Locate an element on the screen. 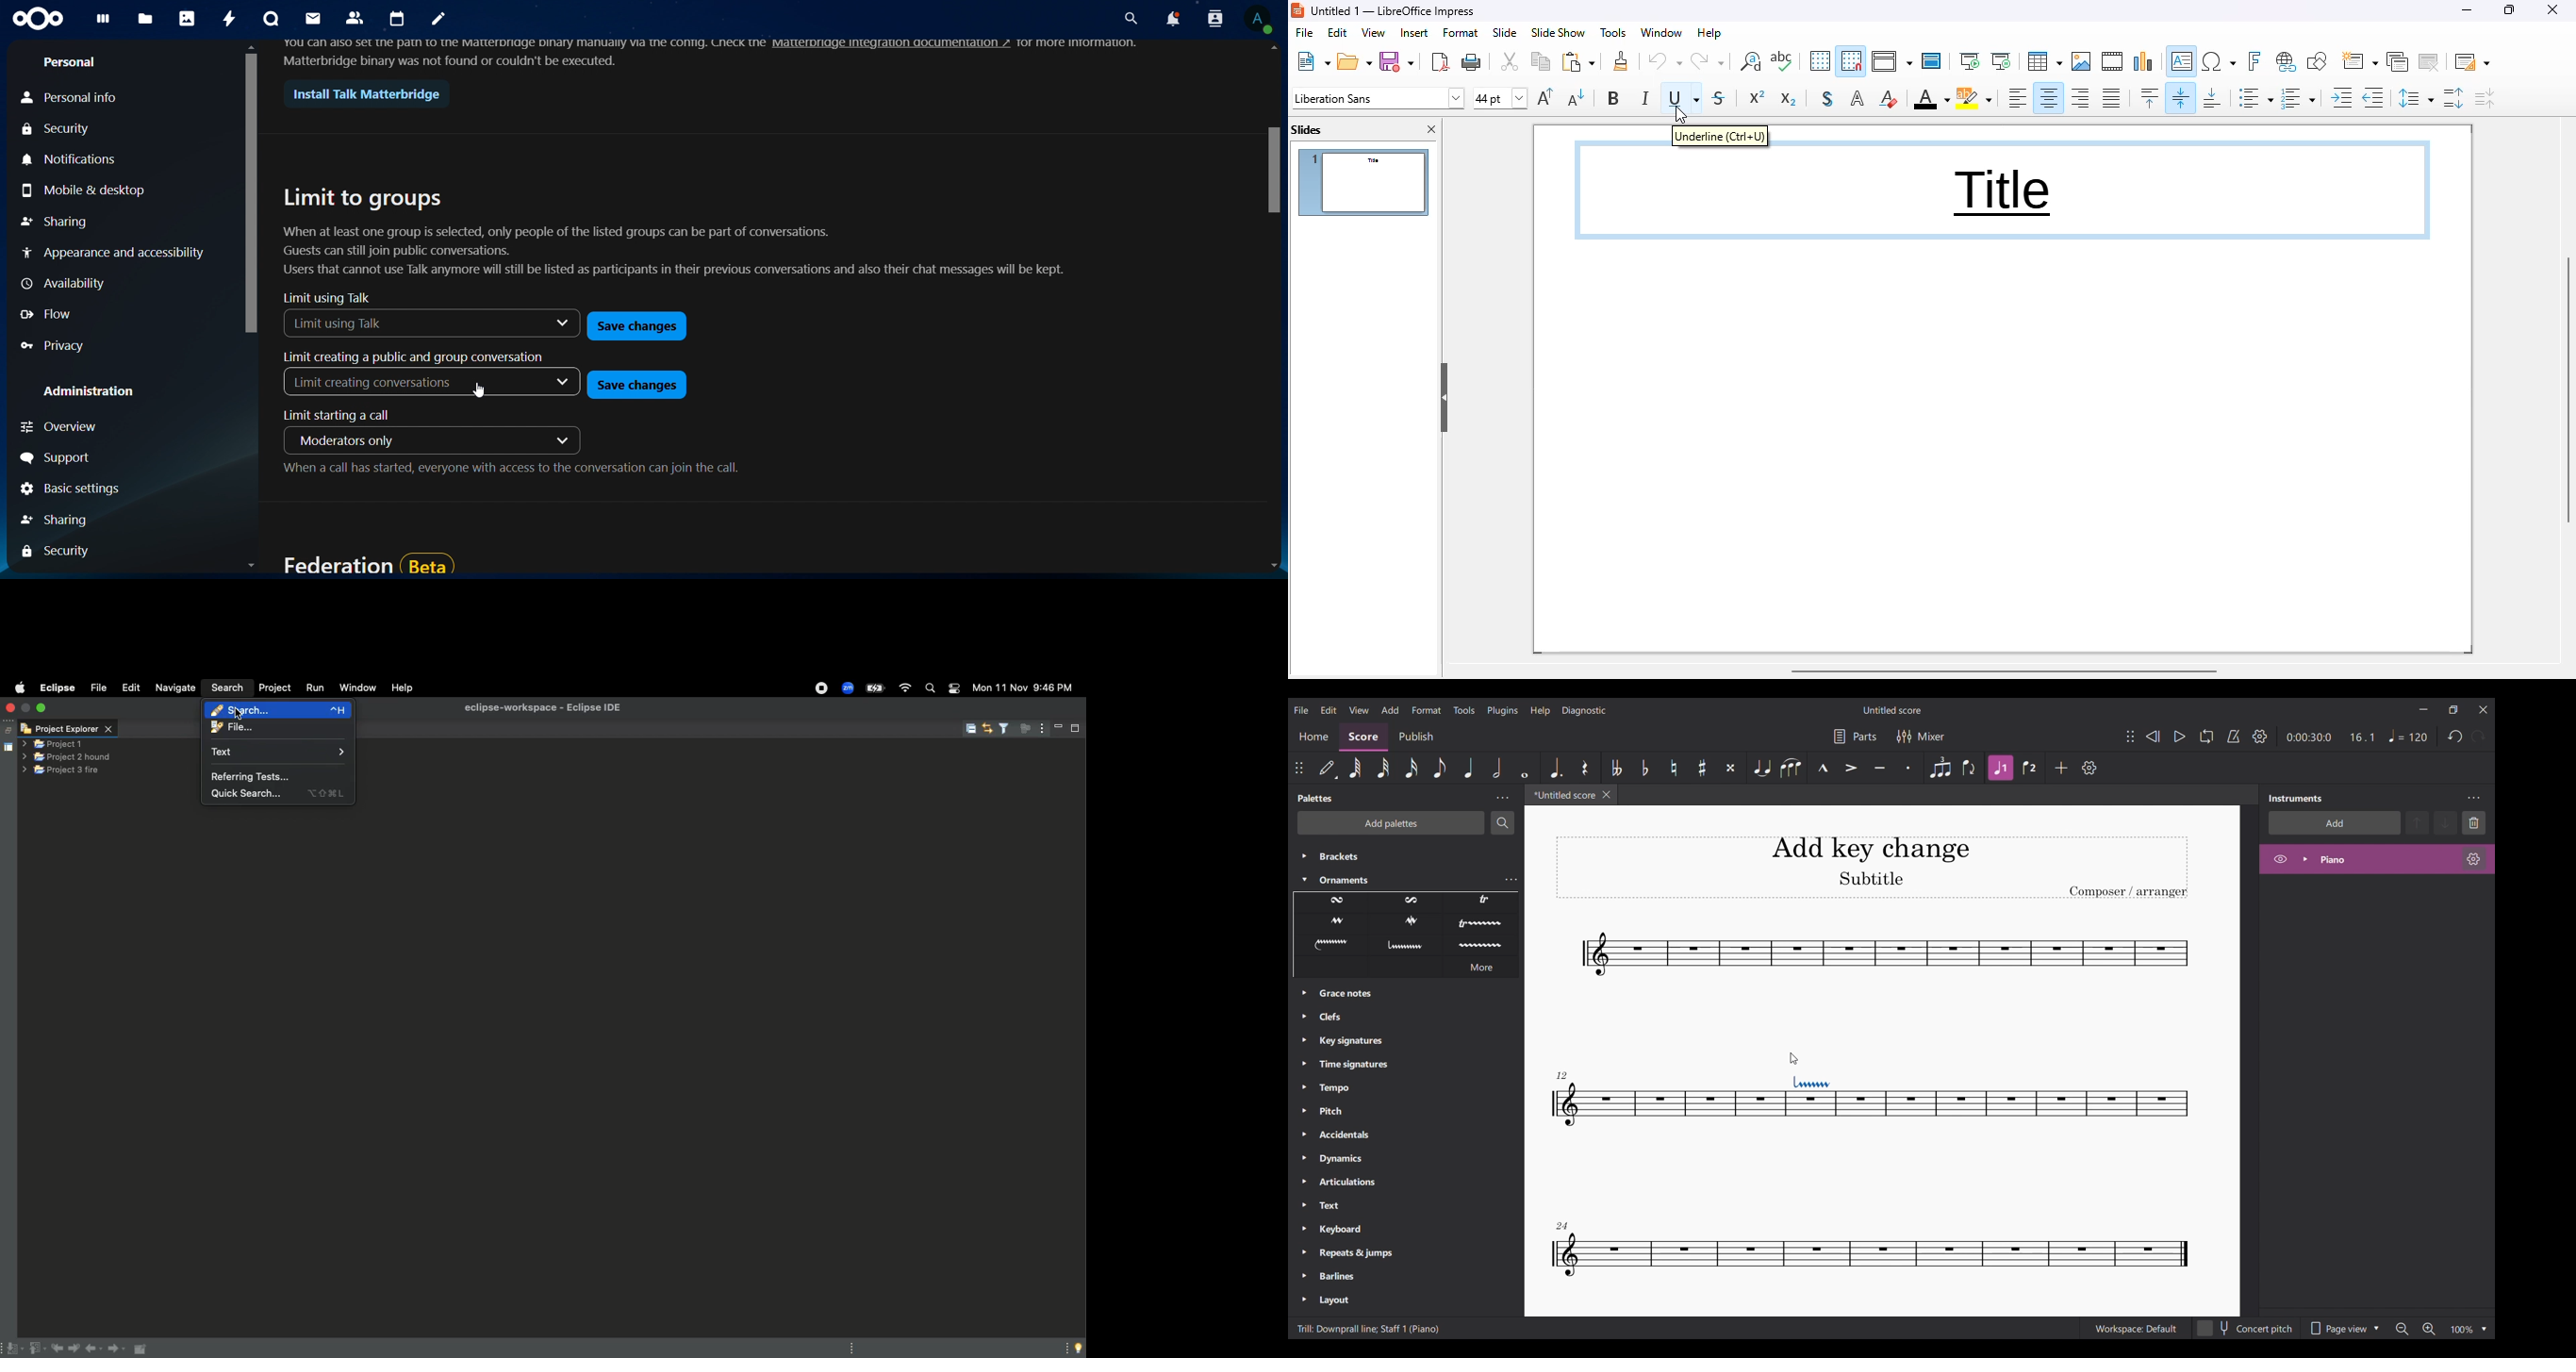 The width and height of the screenshot is (2576, 1372). edit is located at coordinates (1338, 33).